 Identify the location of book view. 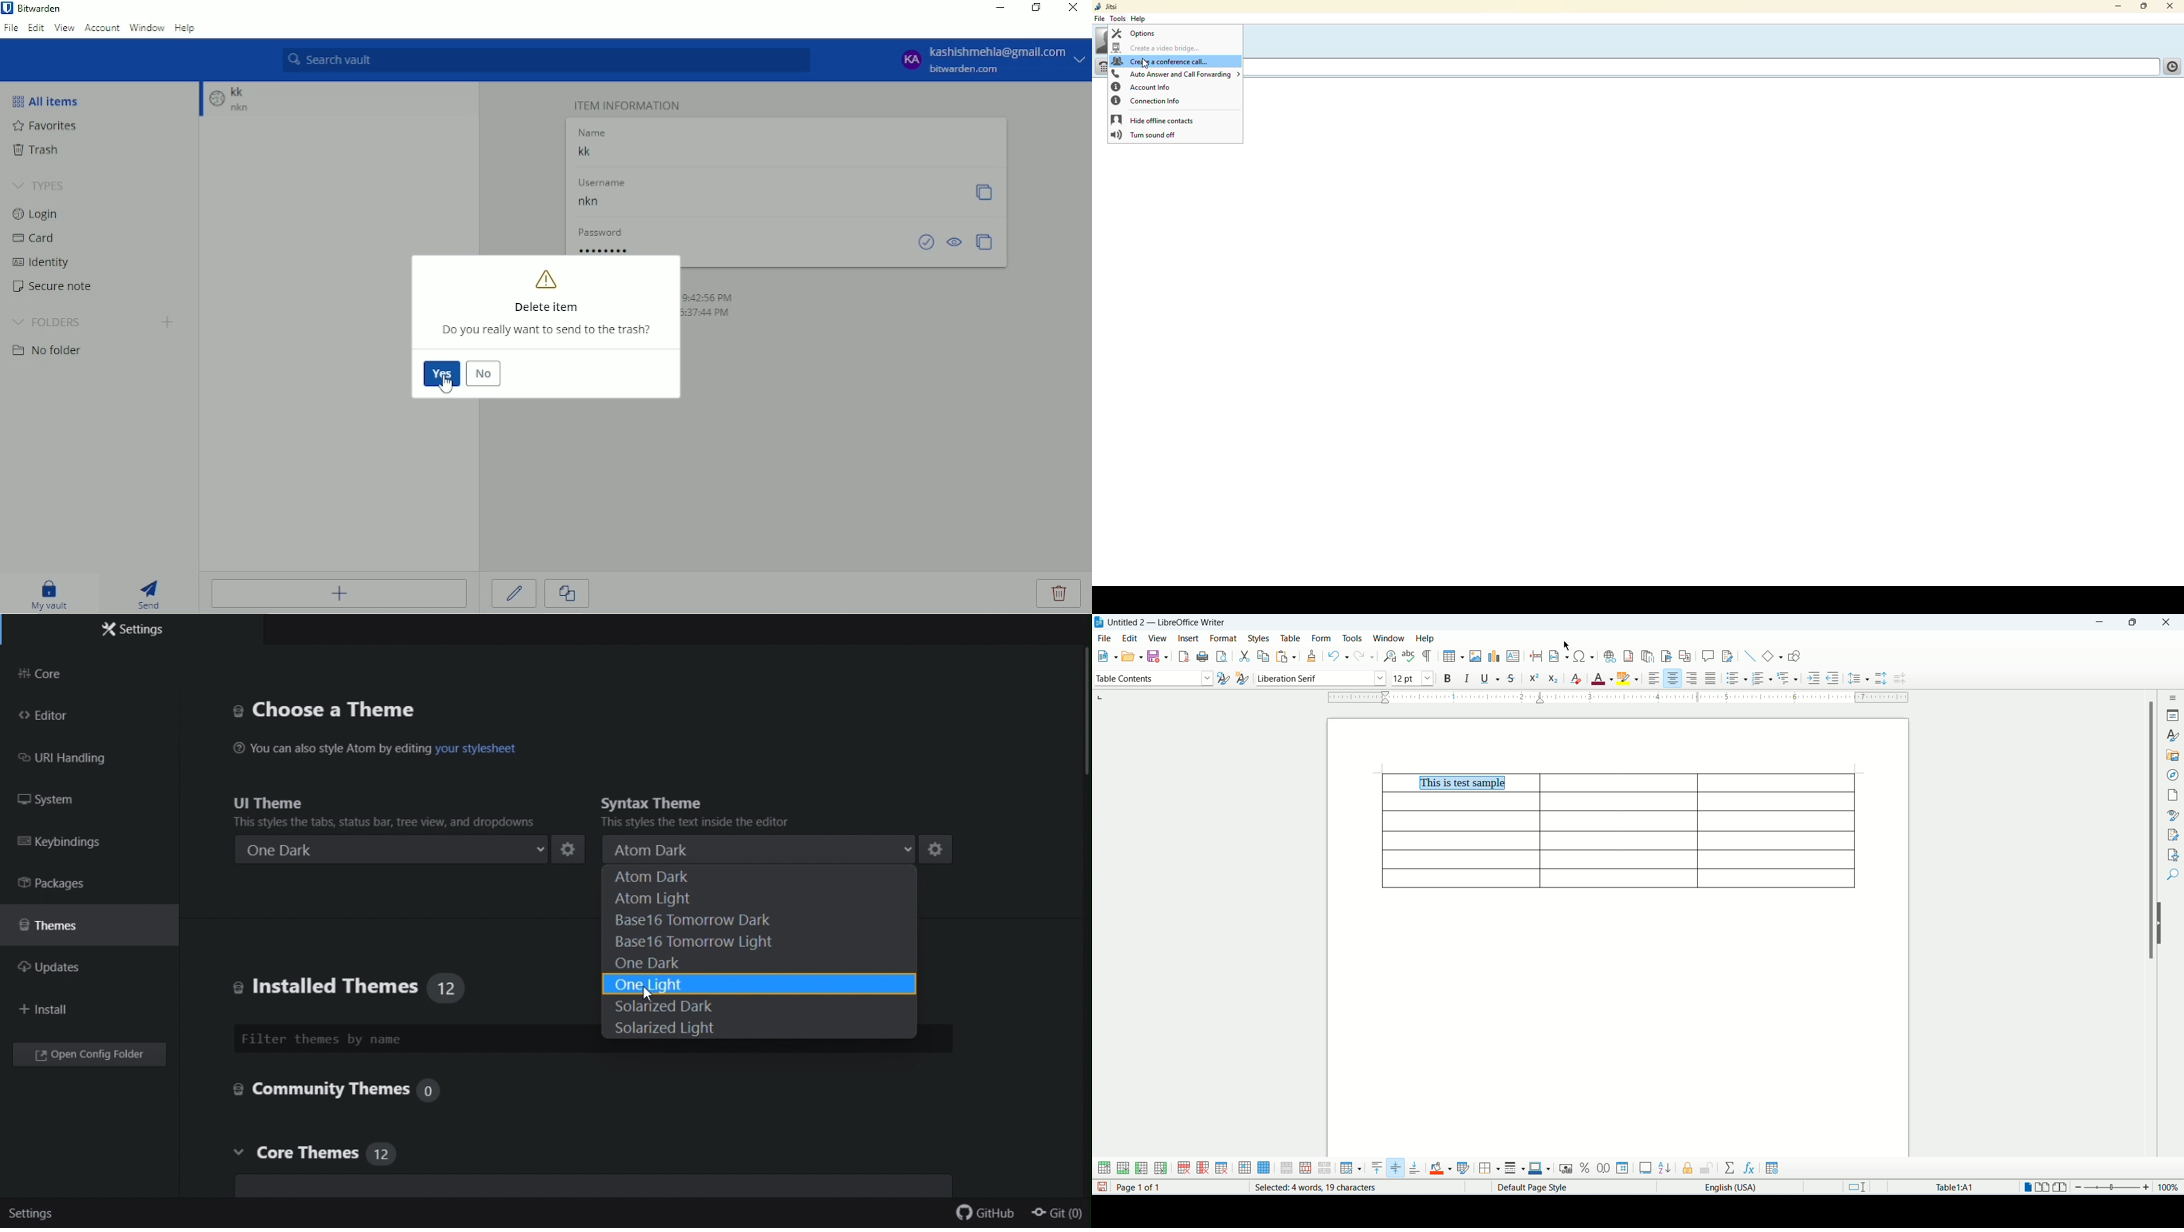
(2062, 1188).